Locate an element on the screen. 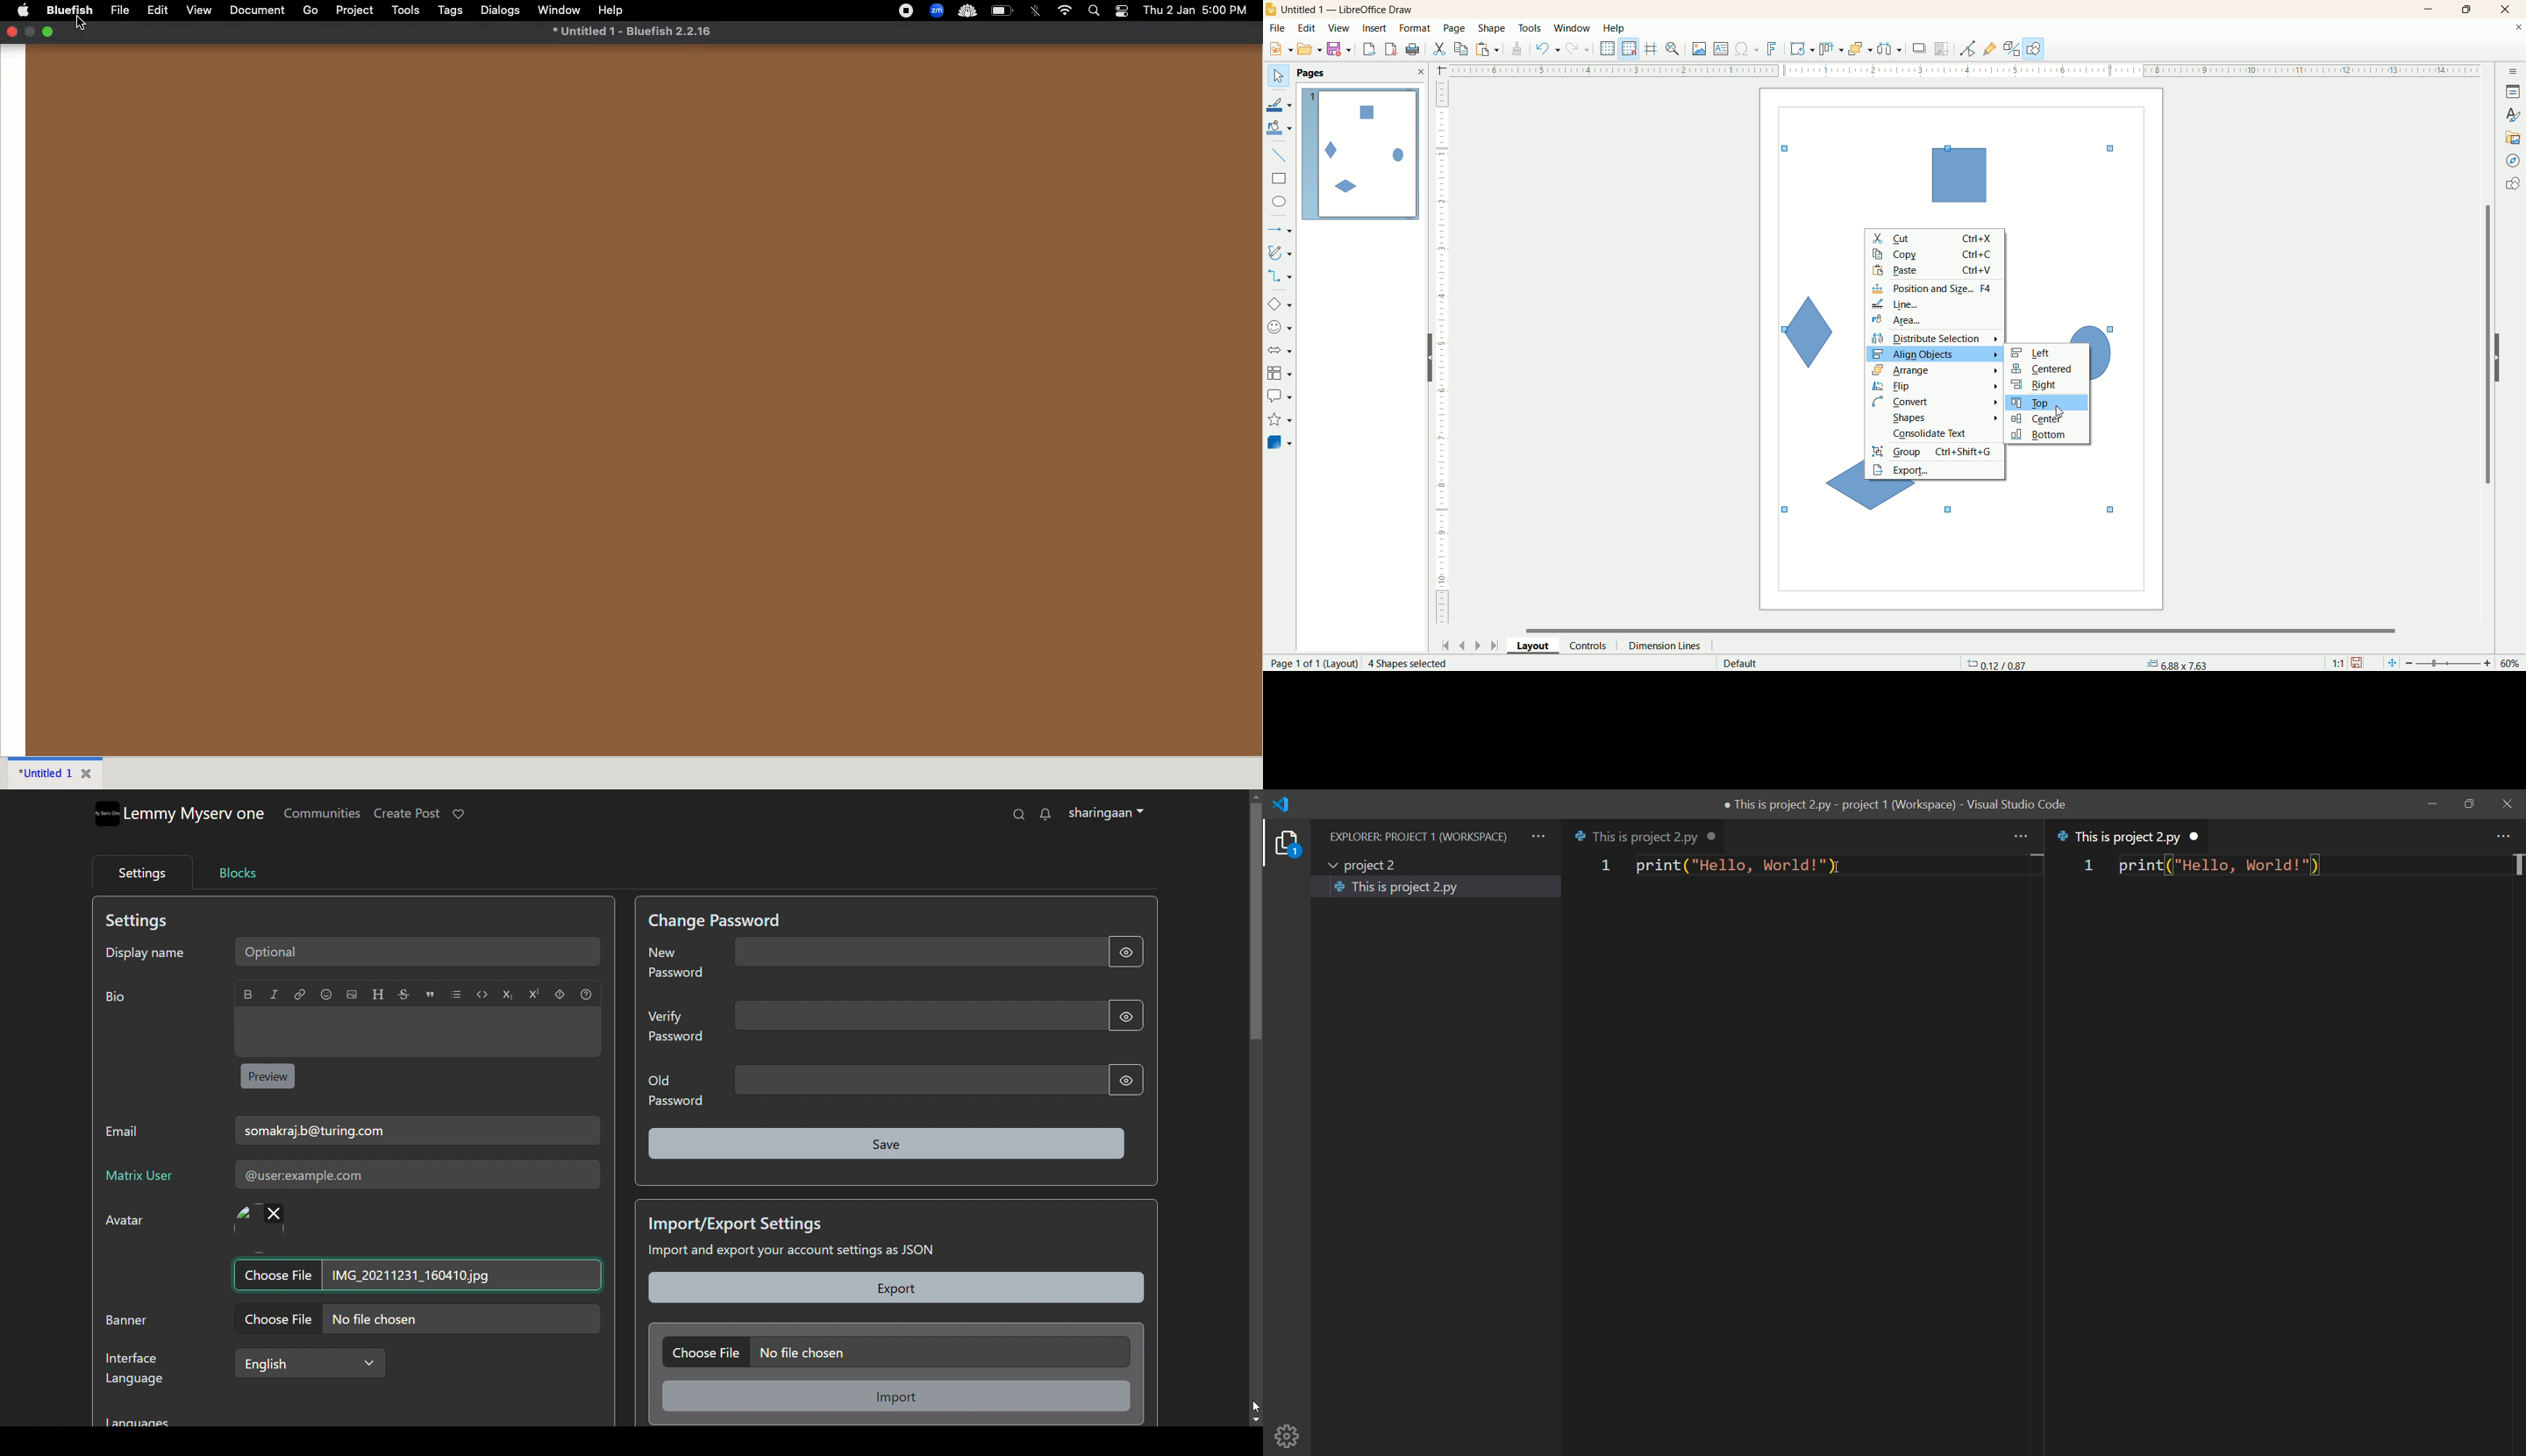 The image size is (2548, 1456). page is located at coordinates (1456, 28).